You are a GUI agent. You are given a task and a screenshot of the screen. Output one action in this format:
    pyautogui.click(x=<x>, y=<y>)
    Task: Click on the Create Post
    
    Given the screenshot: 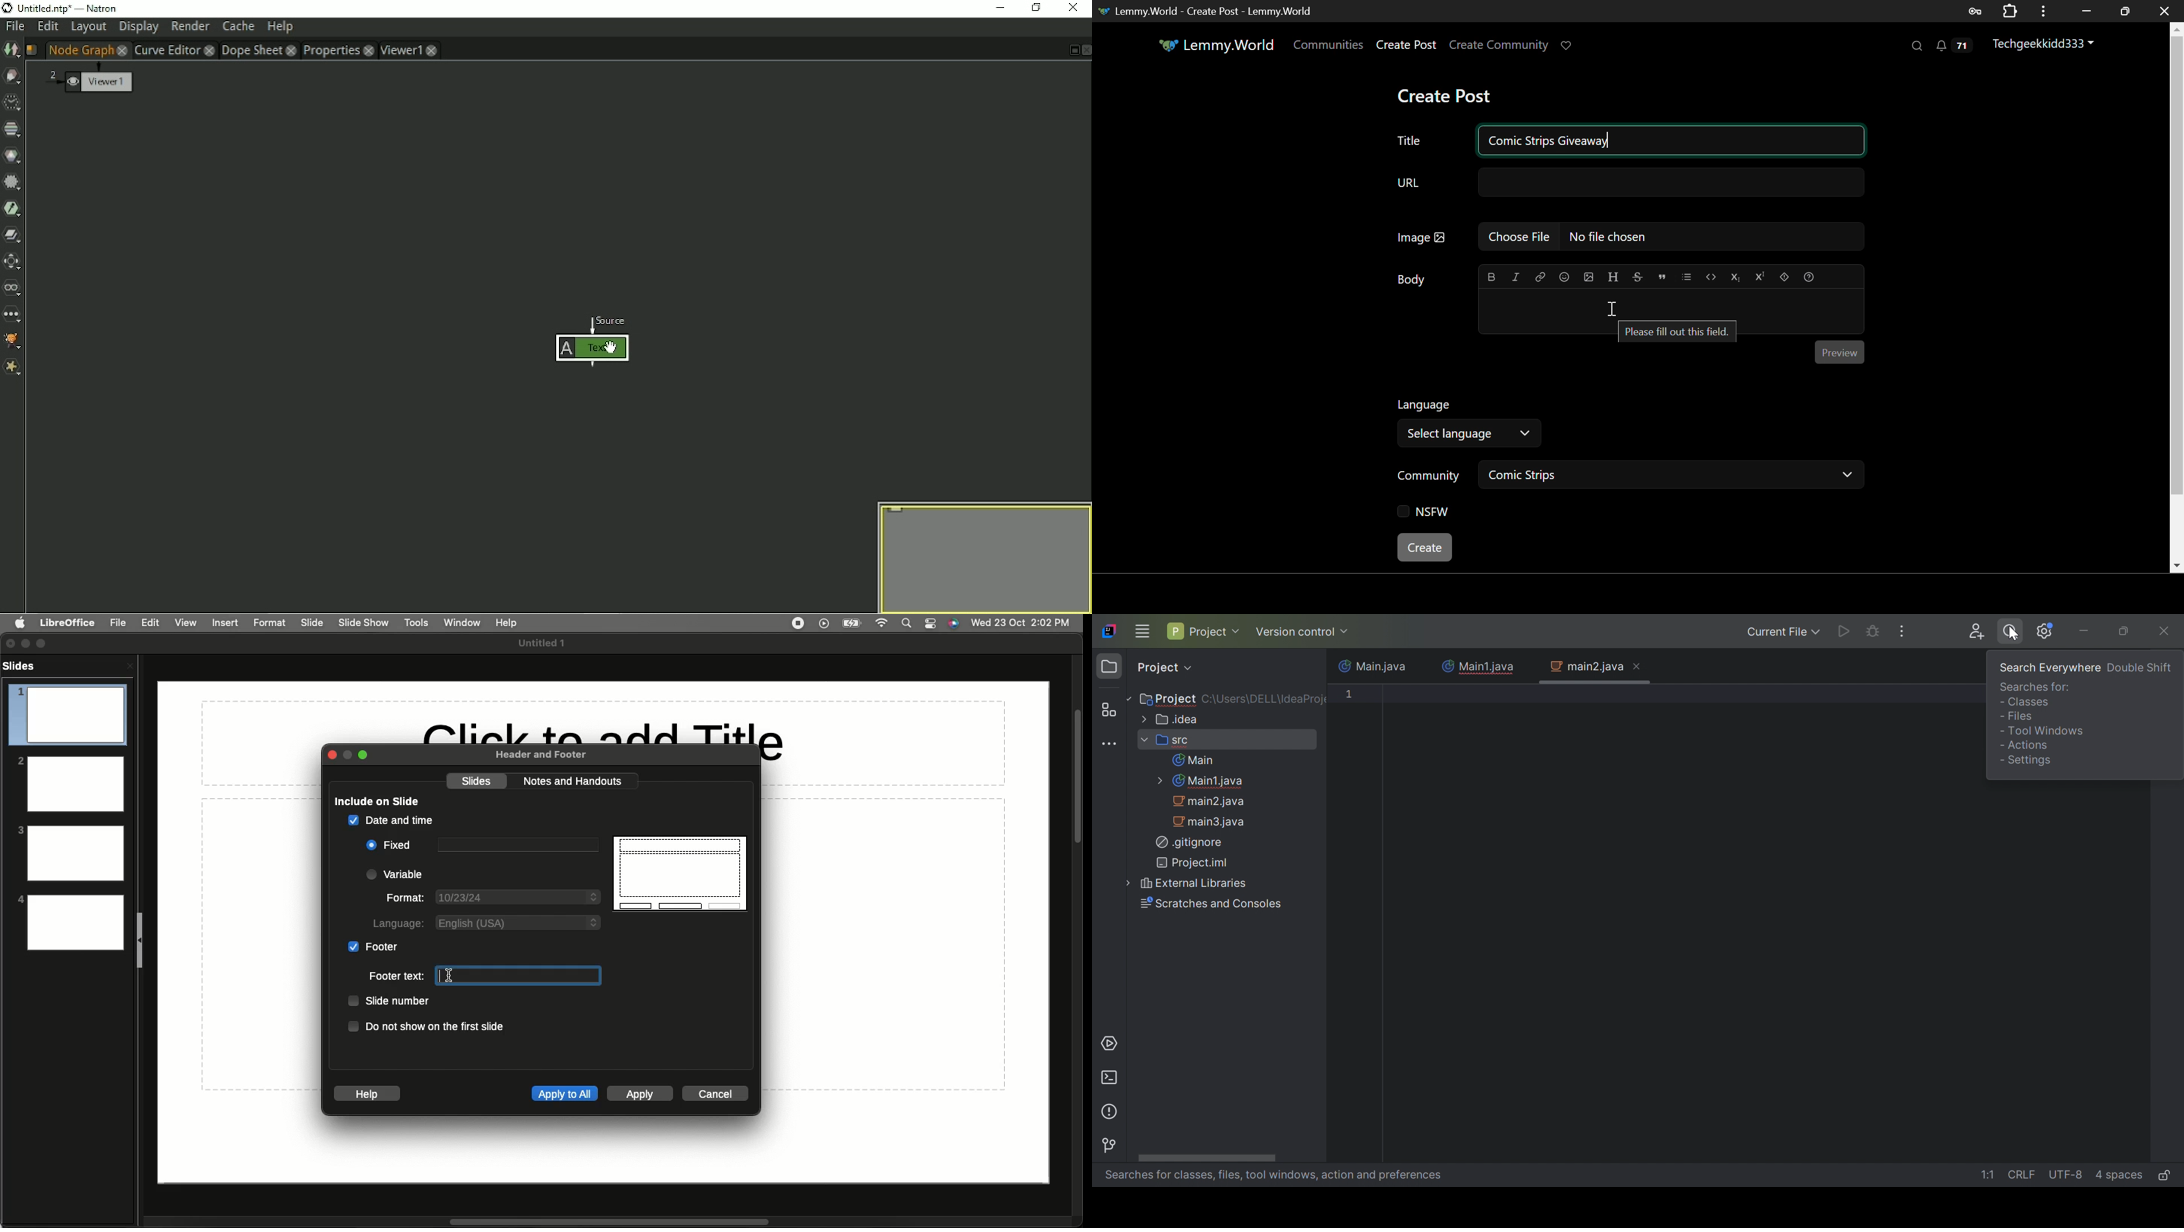 What is the action you would take?
    pyautogui.click(x=1405, y=46)
    